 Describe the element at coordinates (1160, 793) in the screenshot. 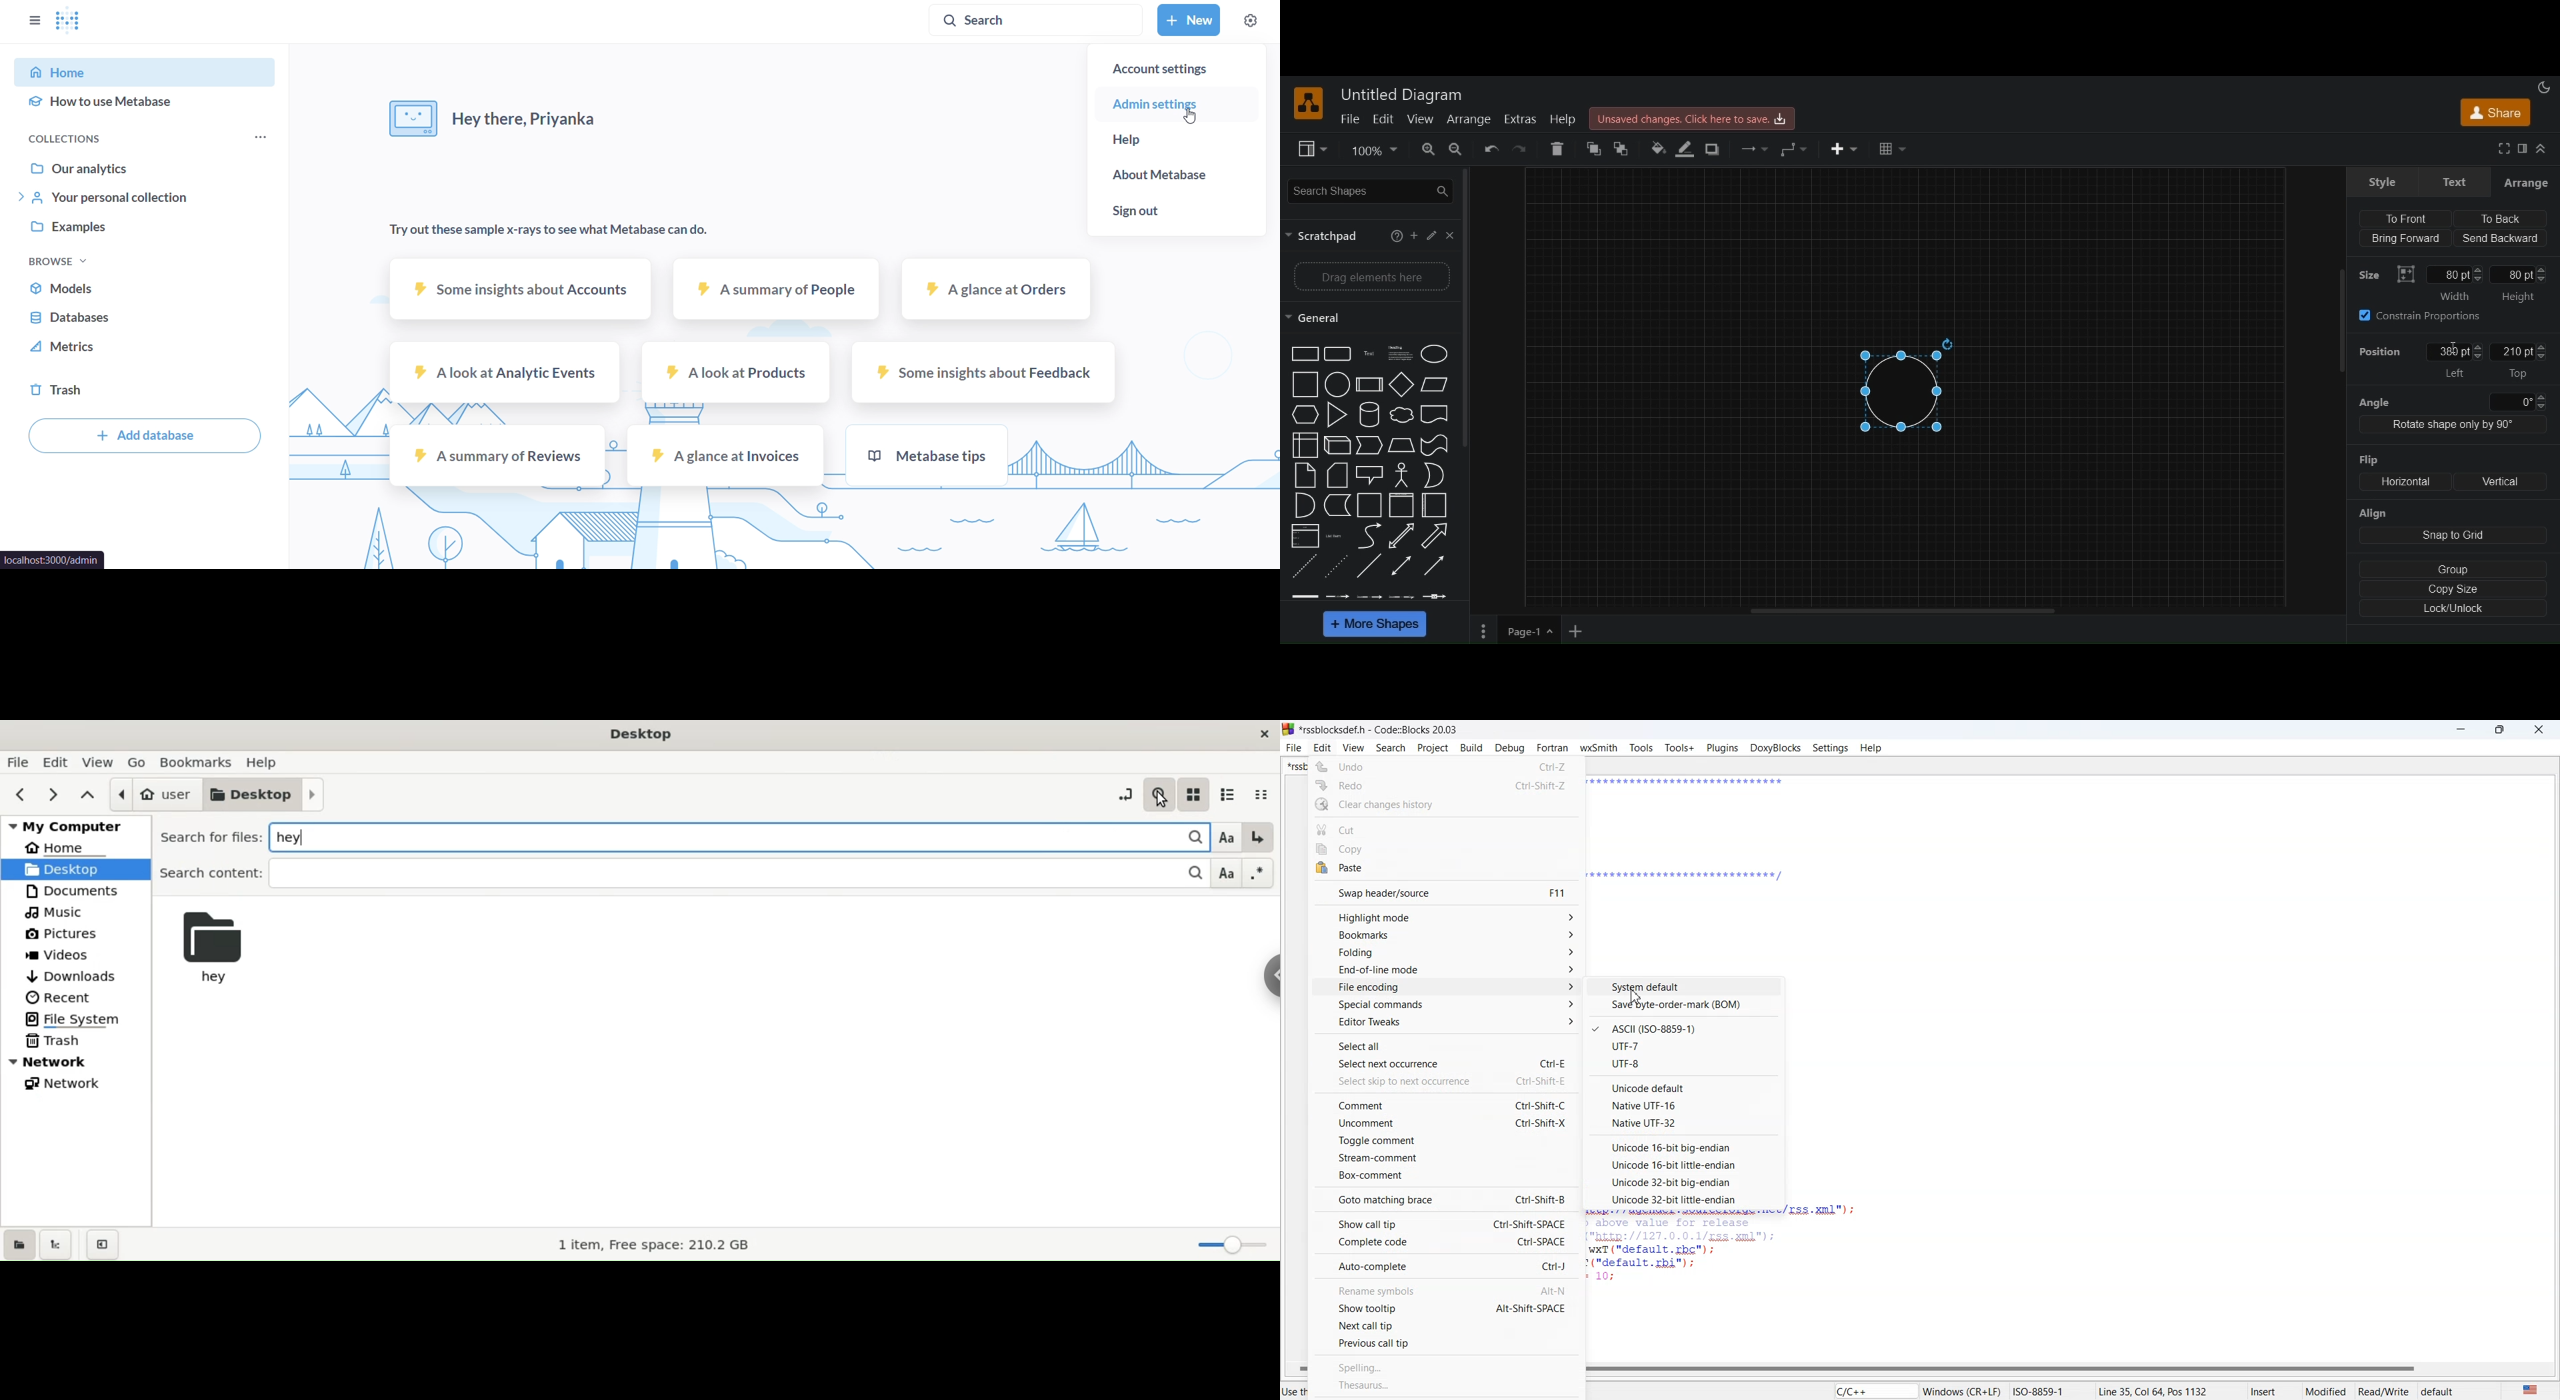

I see `search ` at that location.